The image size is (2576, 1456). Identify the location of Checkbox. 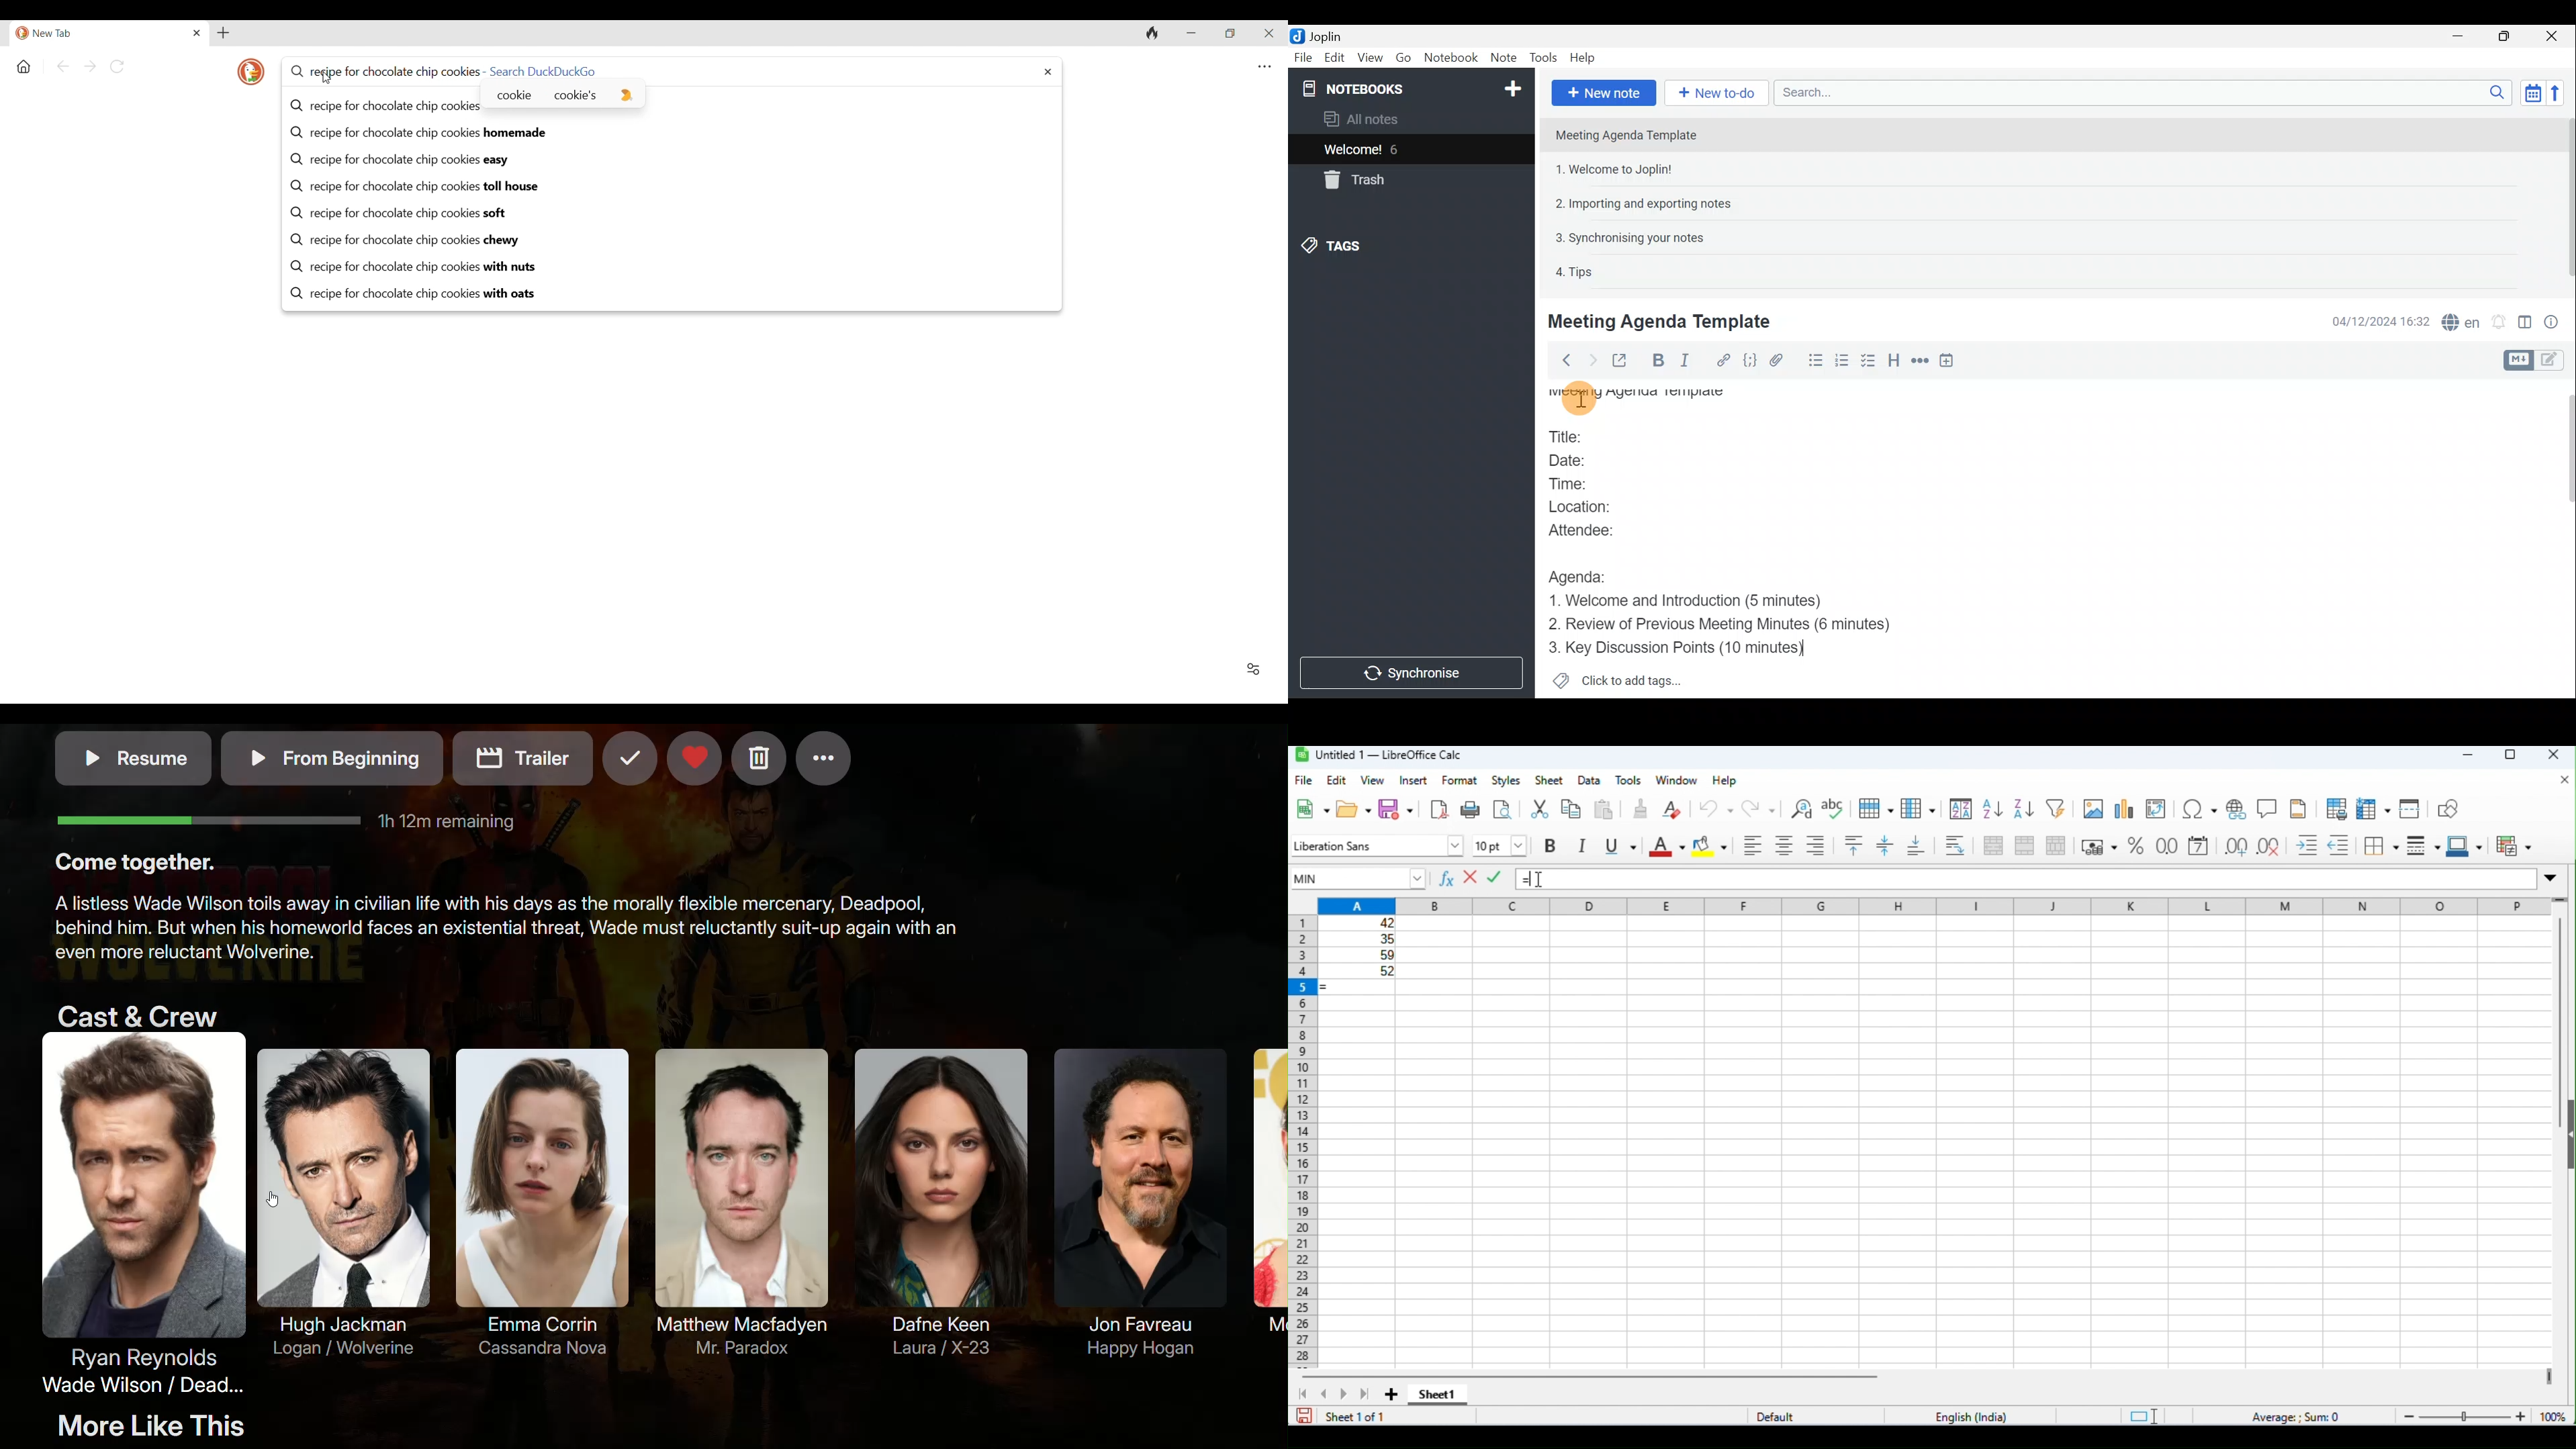
(1866, 362).